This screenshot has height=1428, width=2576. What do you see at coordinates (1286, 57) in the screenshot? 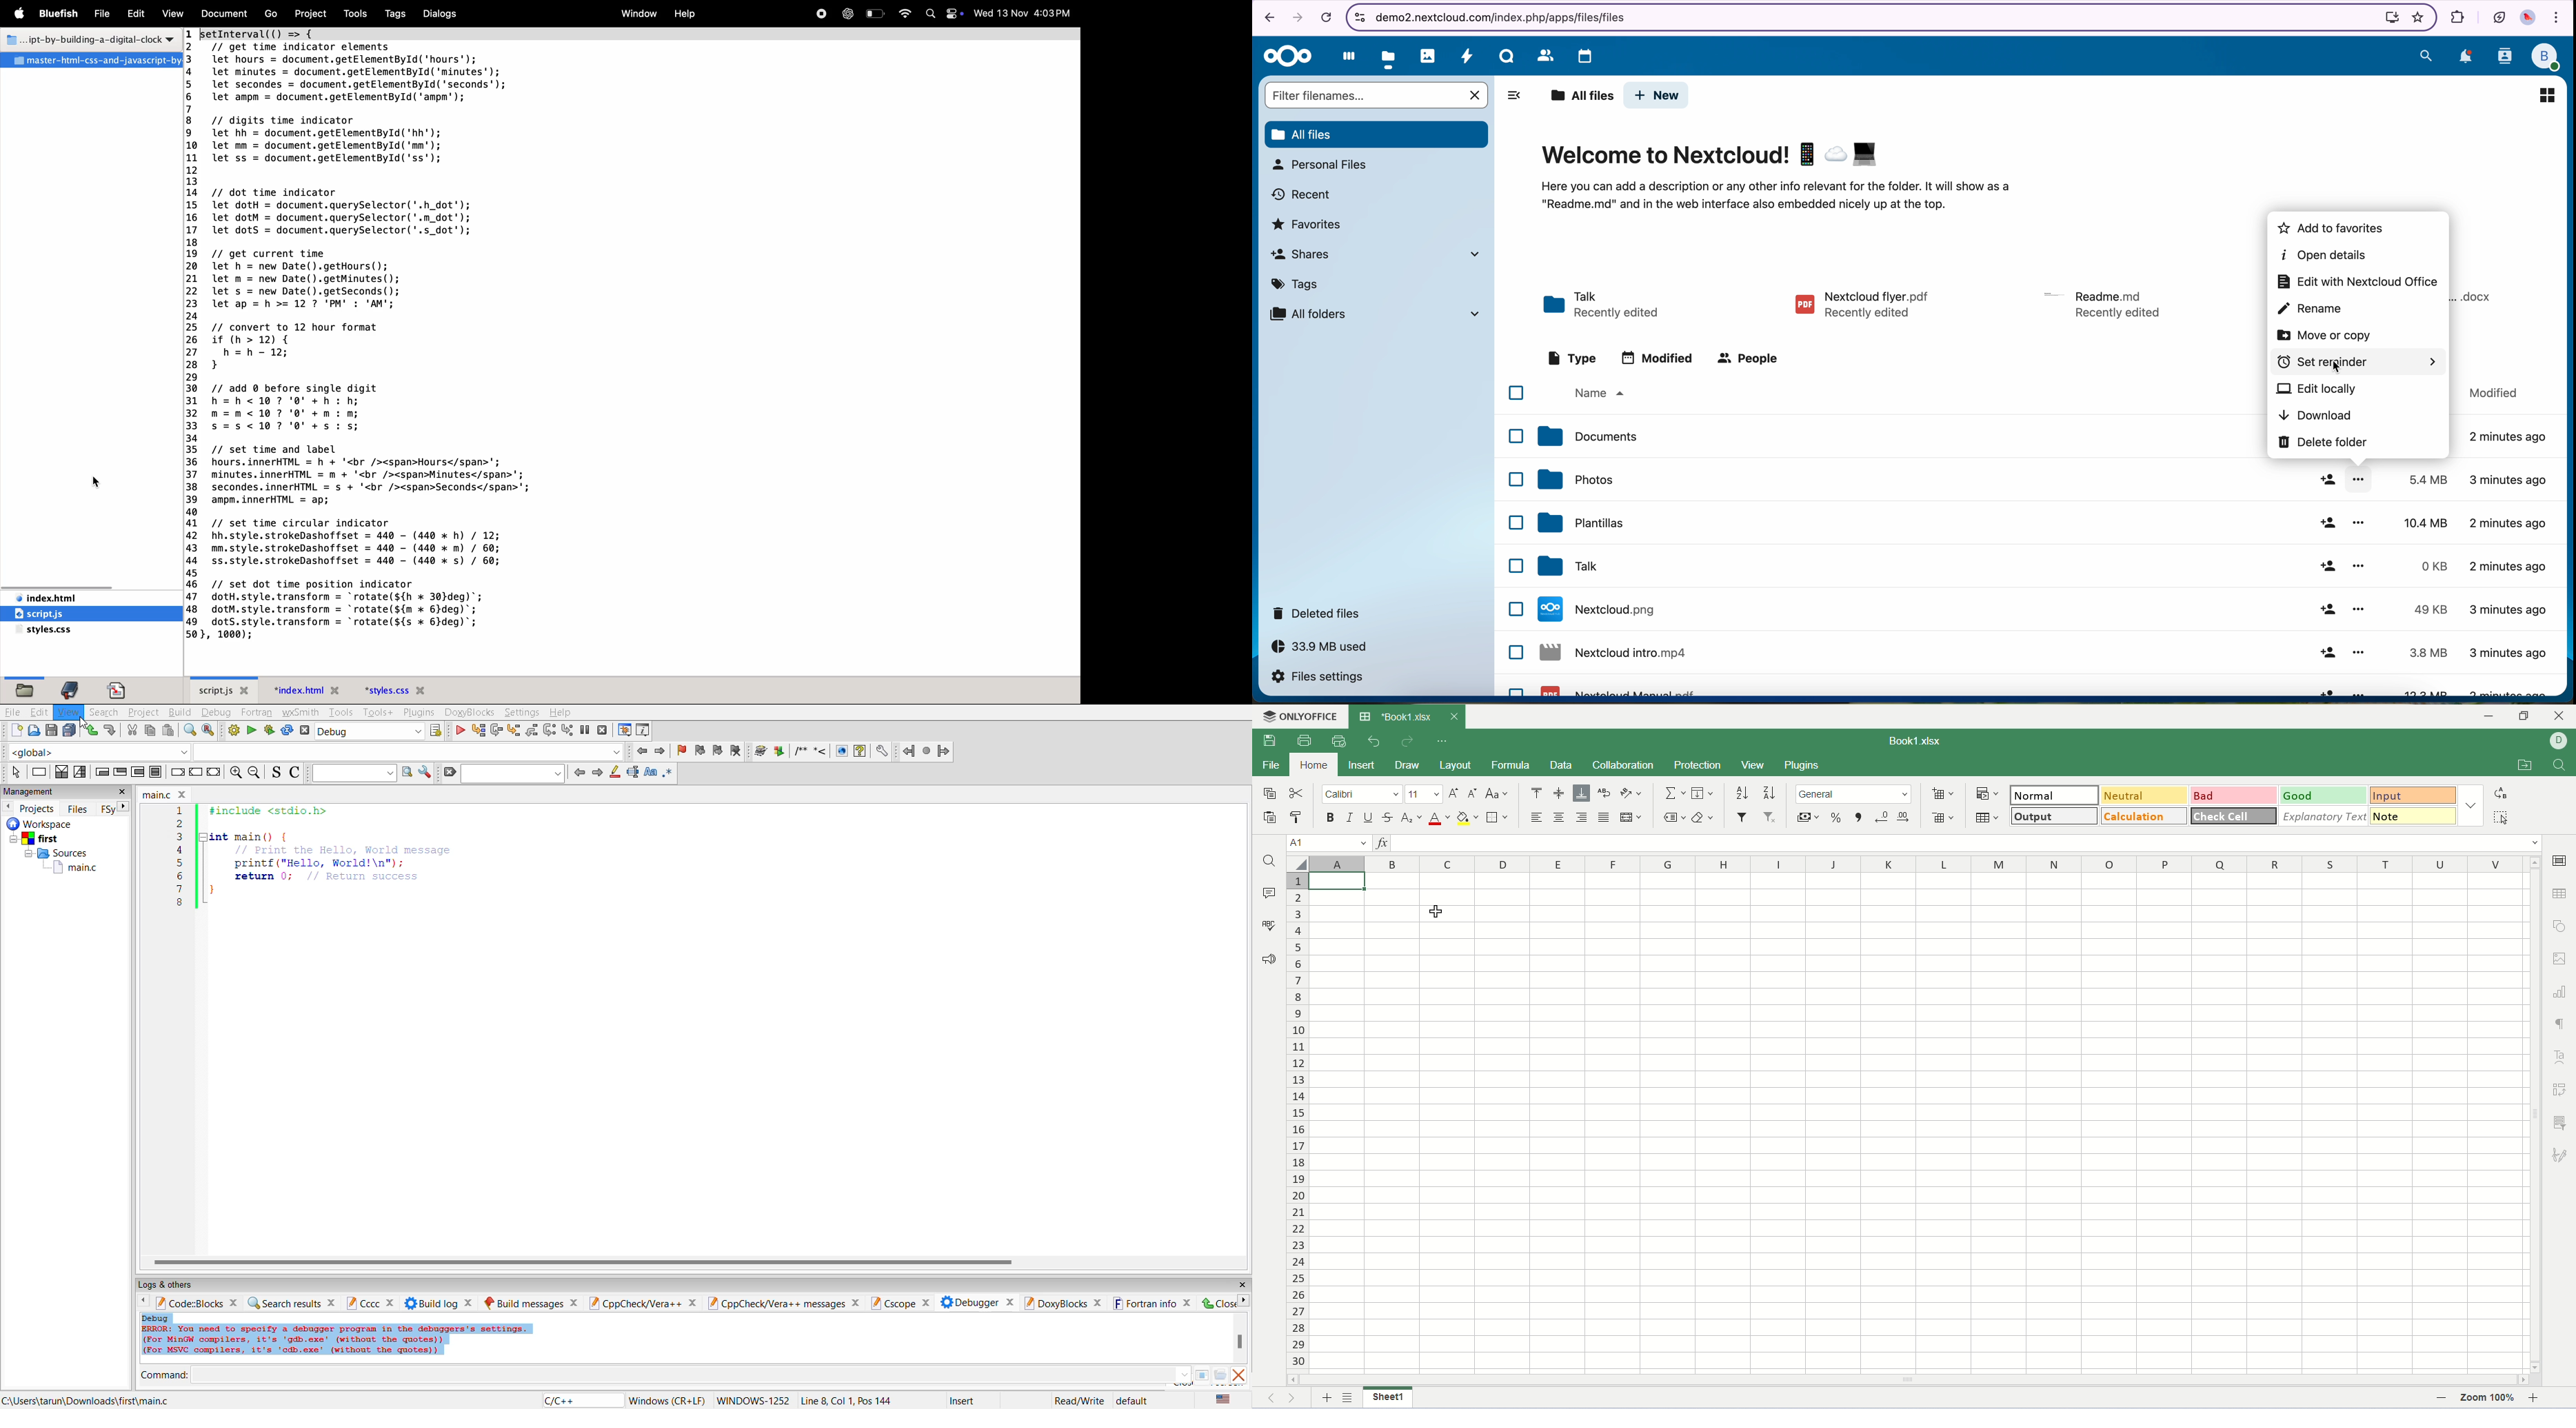
I see `Nextcloud logo` at bounding box center [1286, 57].